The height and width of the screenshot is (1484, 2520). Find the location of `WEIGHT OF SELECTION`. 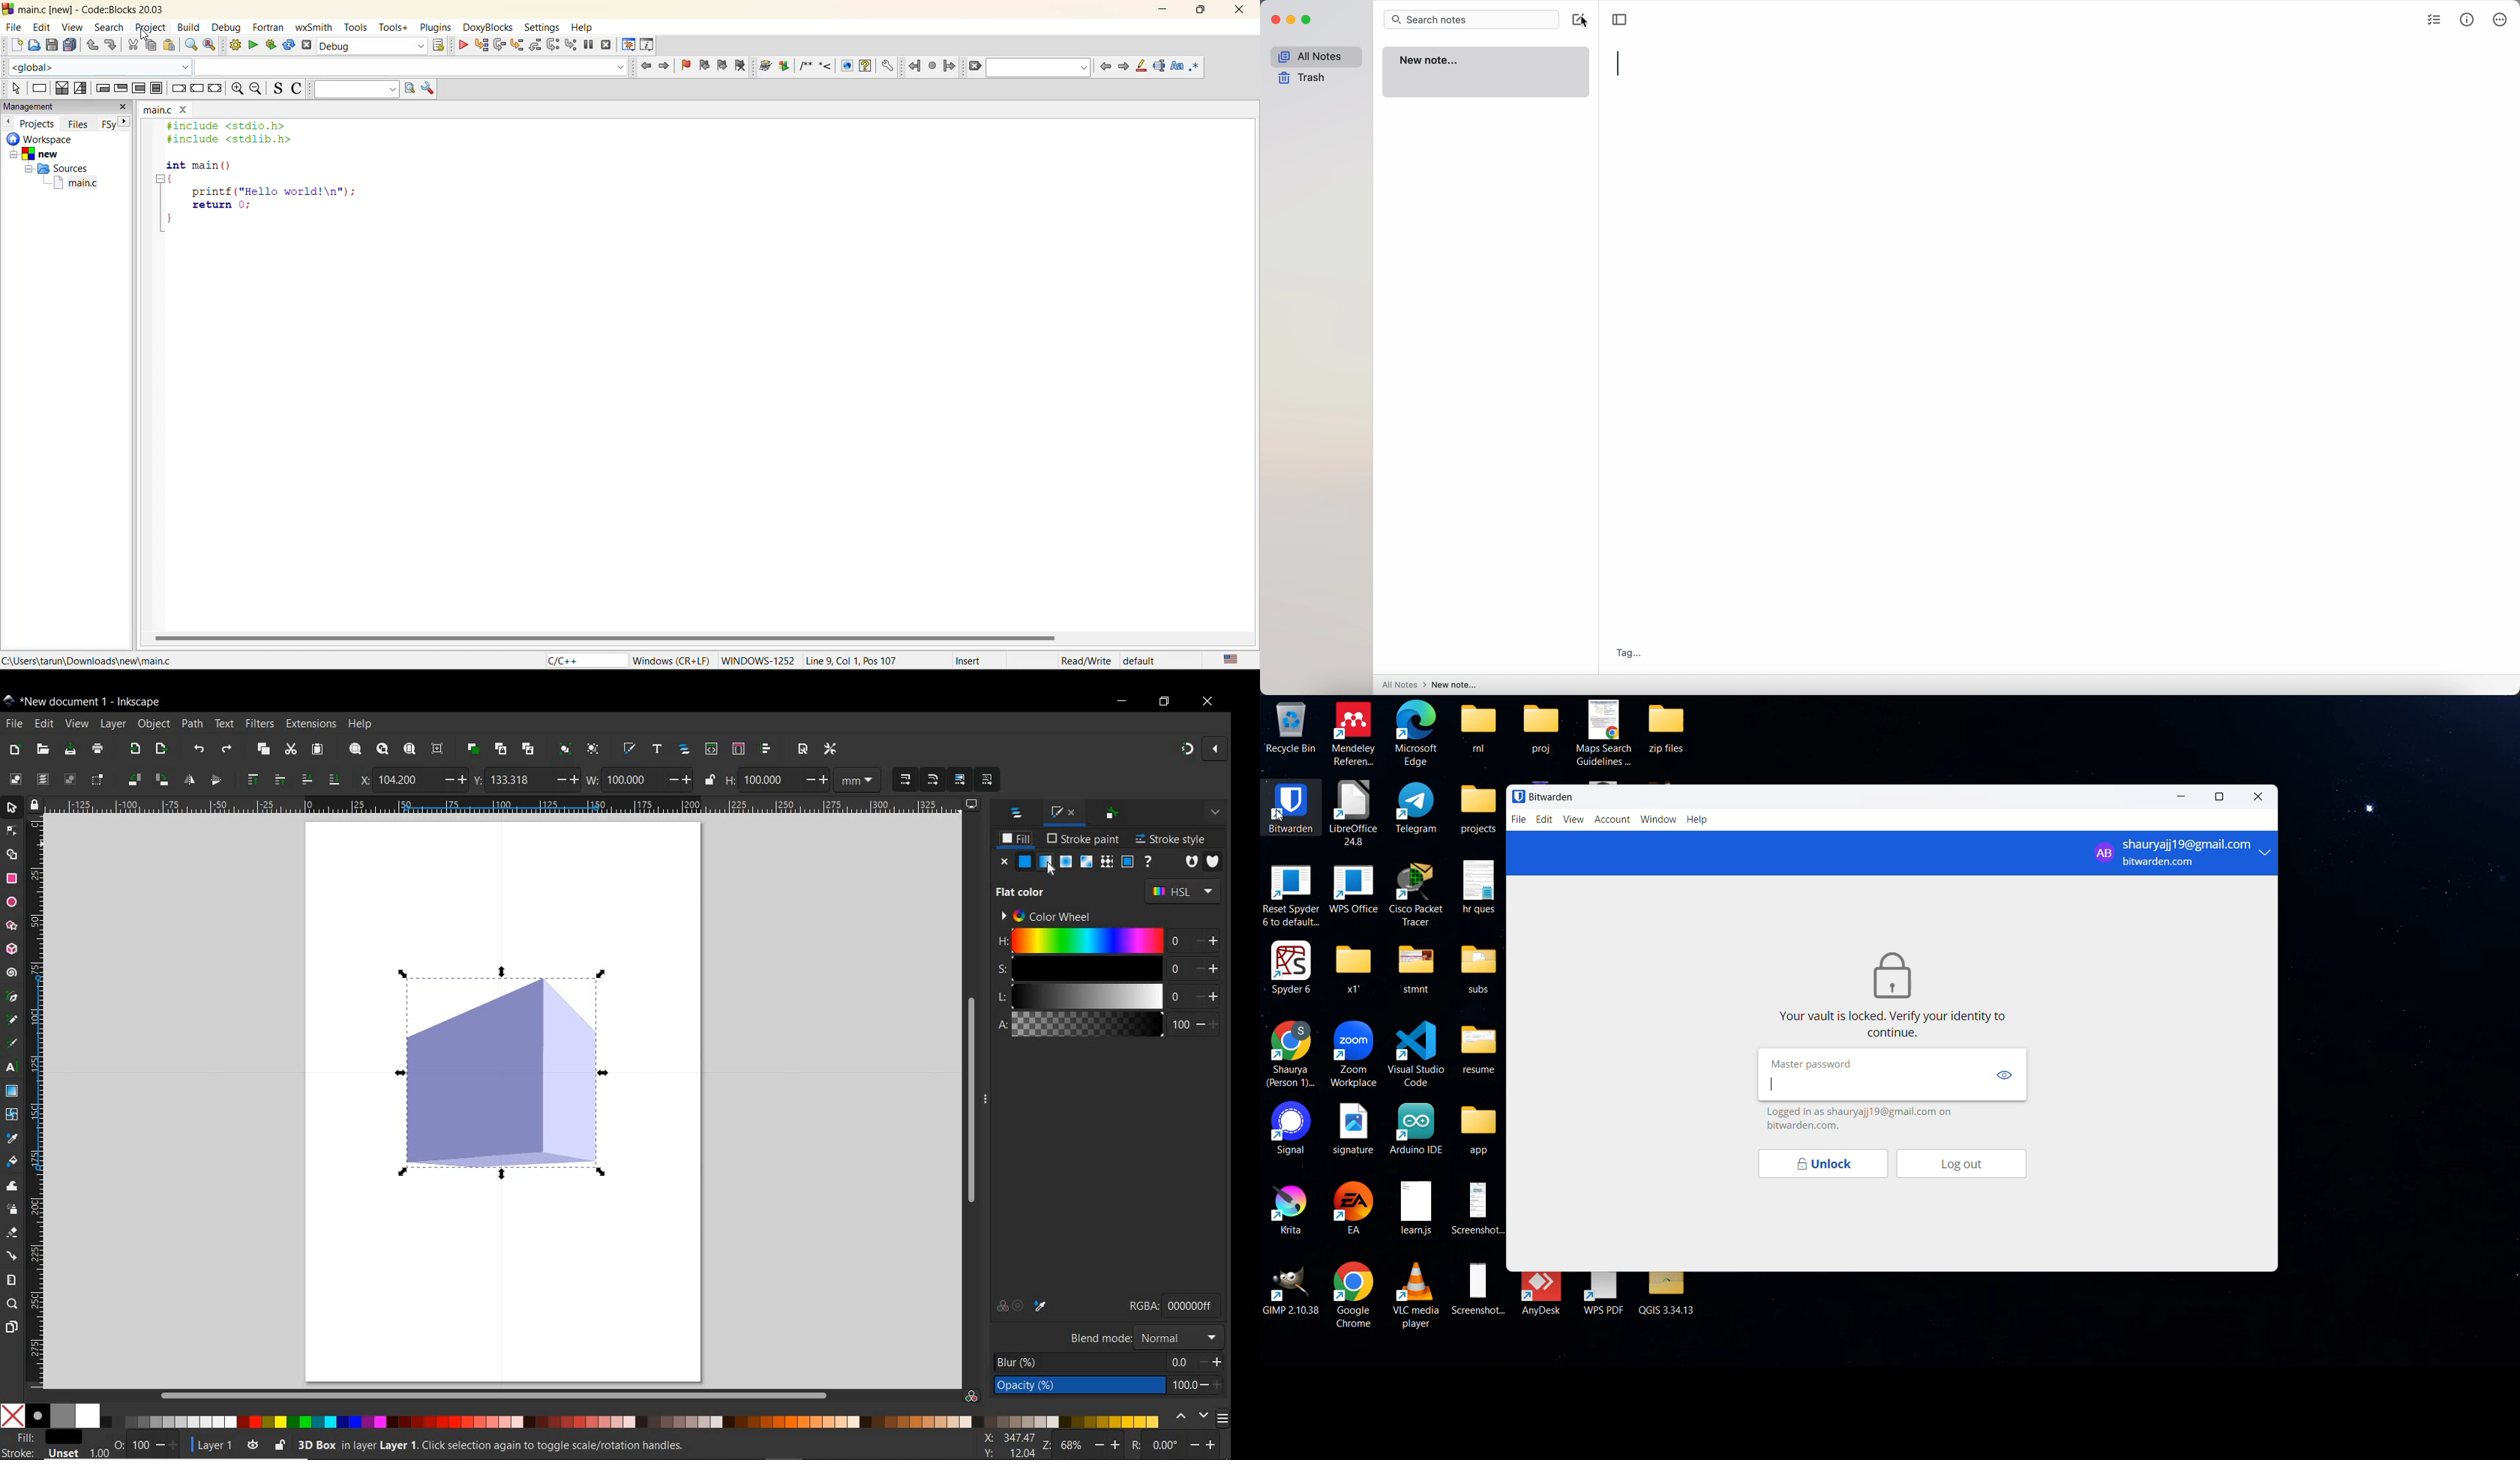

WEIGHT OF SELECTION is located at coordinates (591, 779).